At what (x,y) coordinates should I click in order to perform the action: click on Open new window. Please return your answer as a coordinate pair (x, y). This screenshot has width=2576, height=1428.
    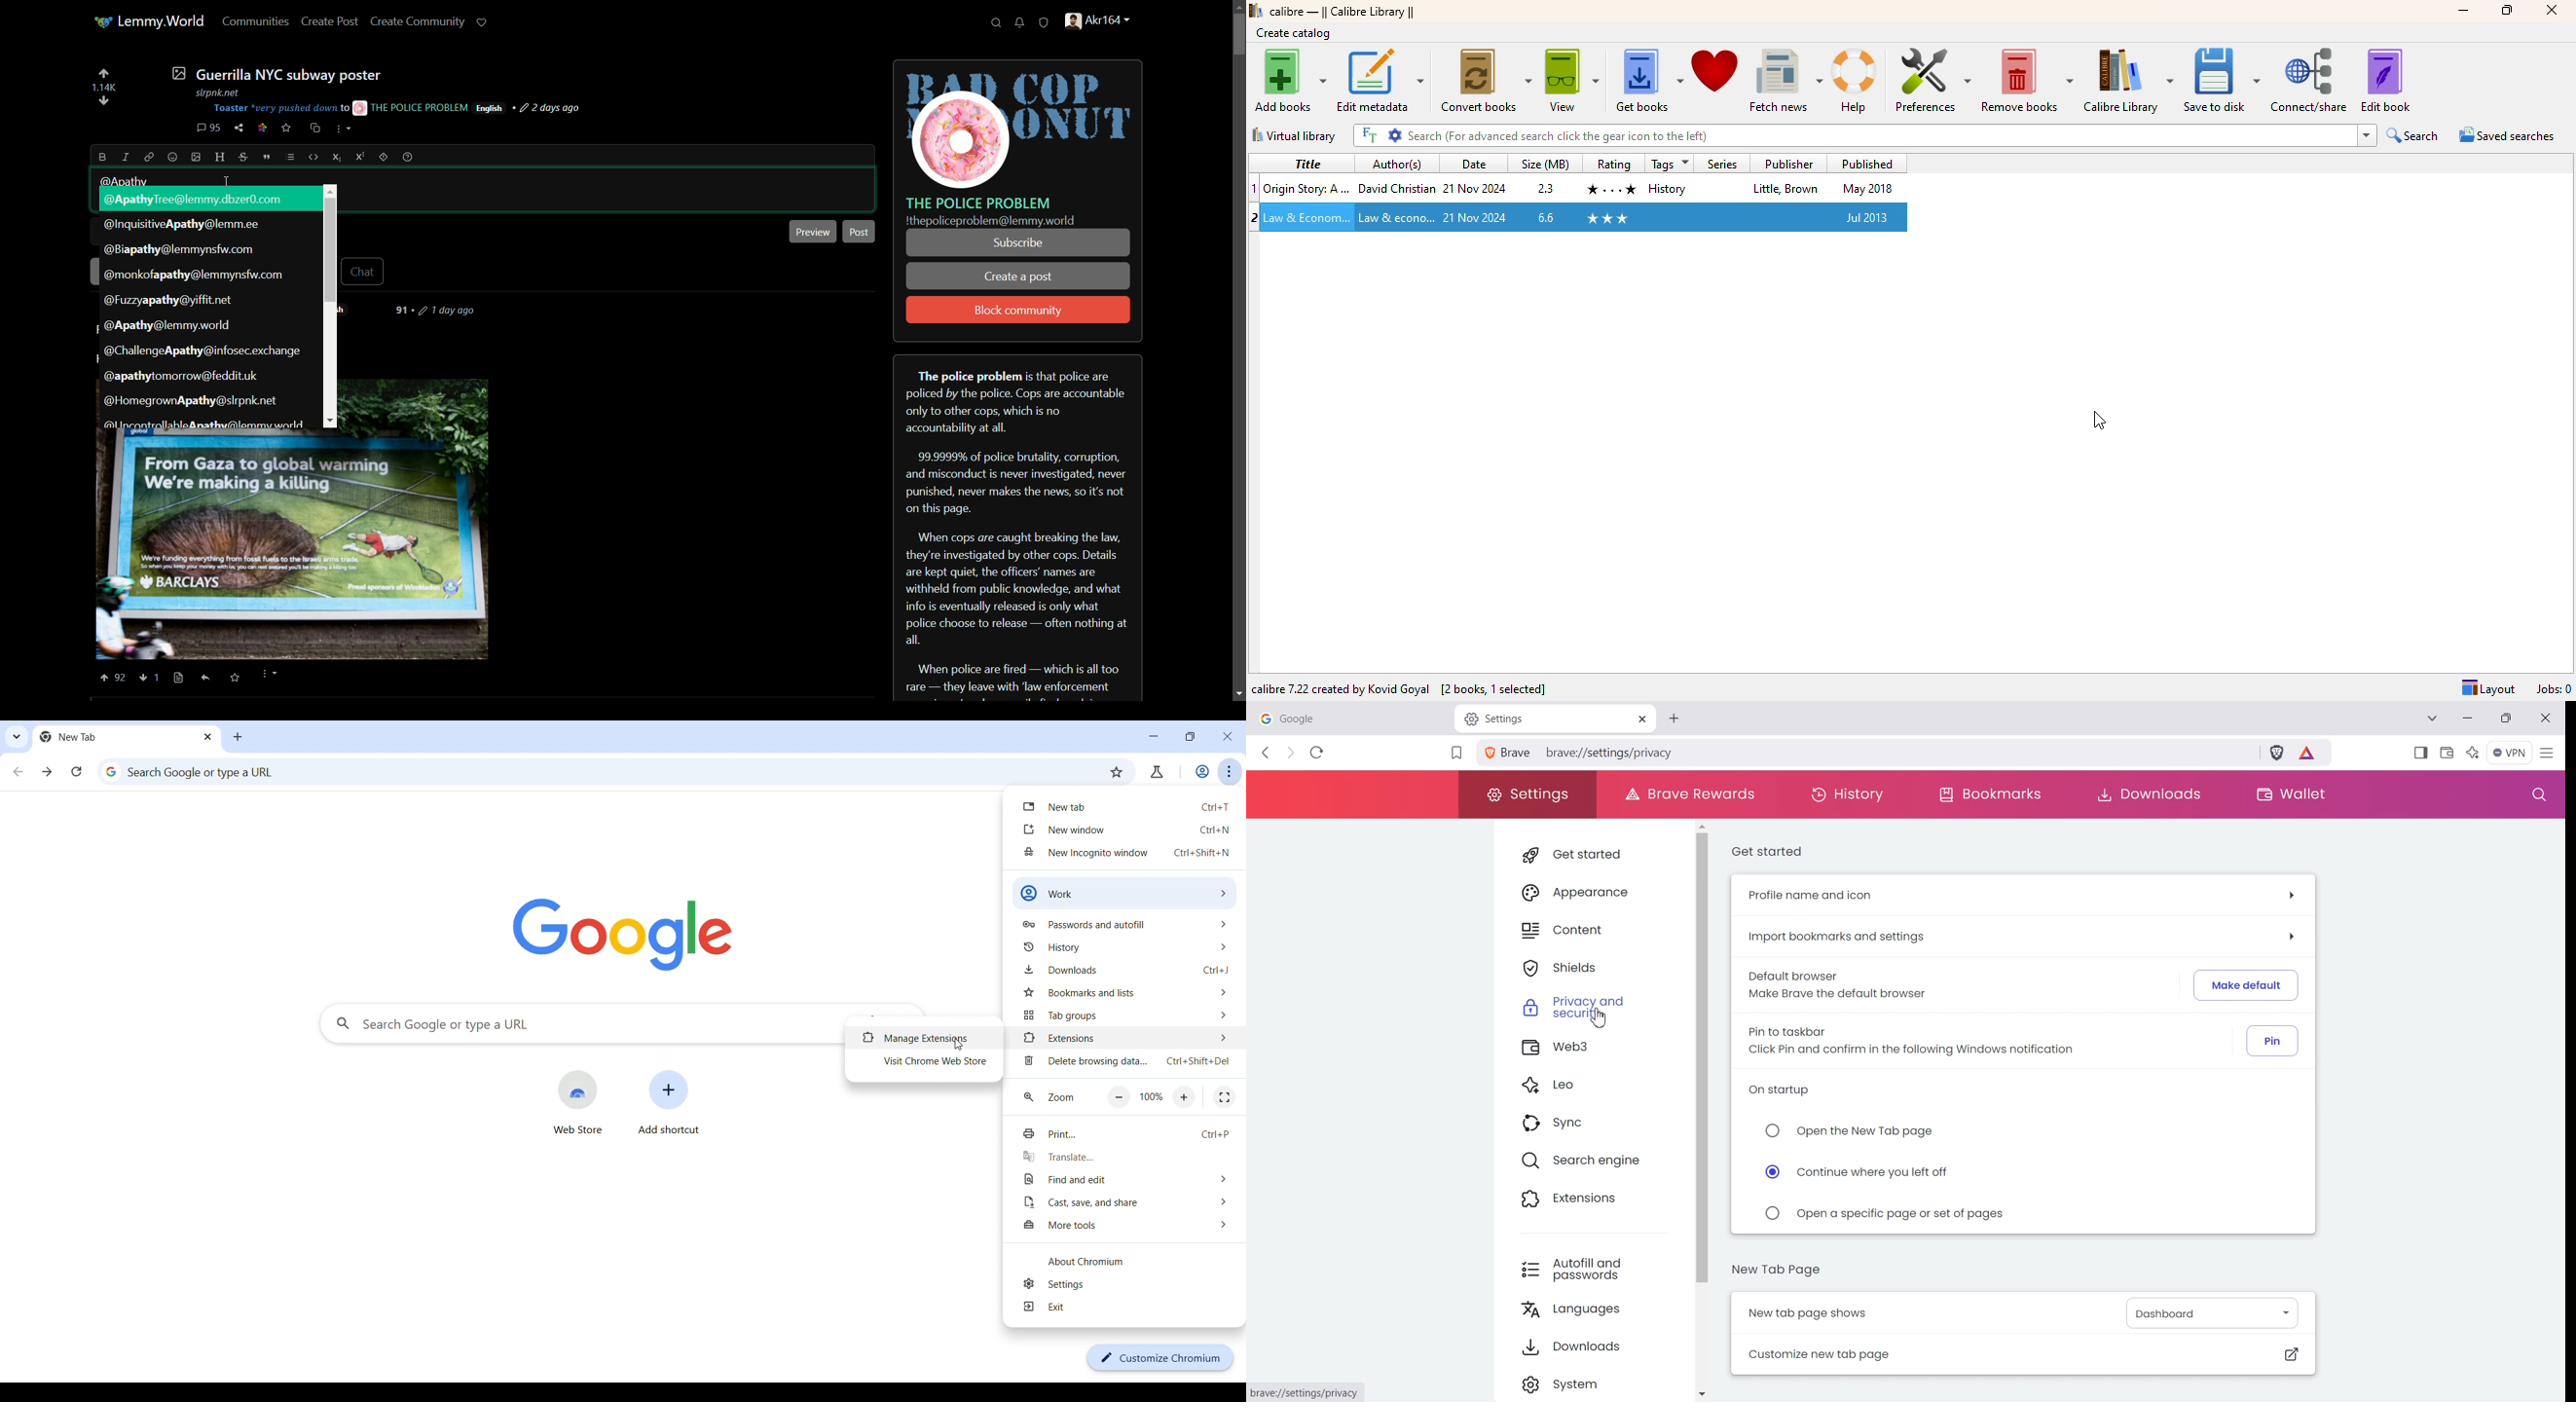
    Looking at the image, I should click on (1125, 828).